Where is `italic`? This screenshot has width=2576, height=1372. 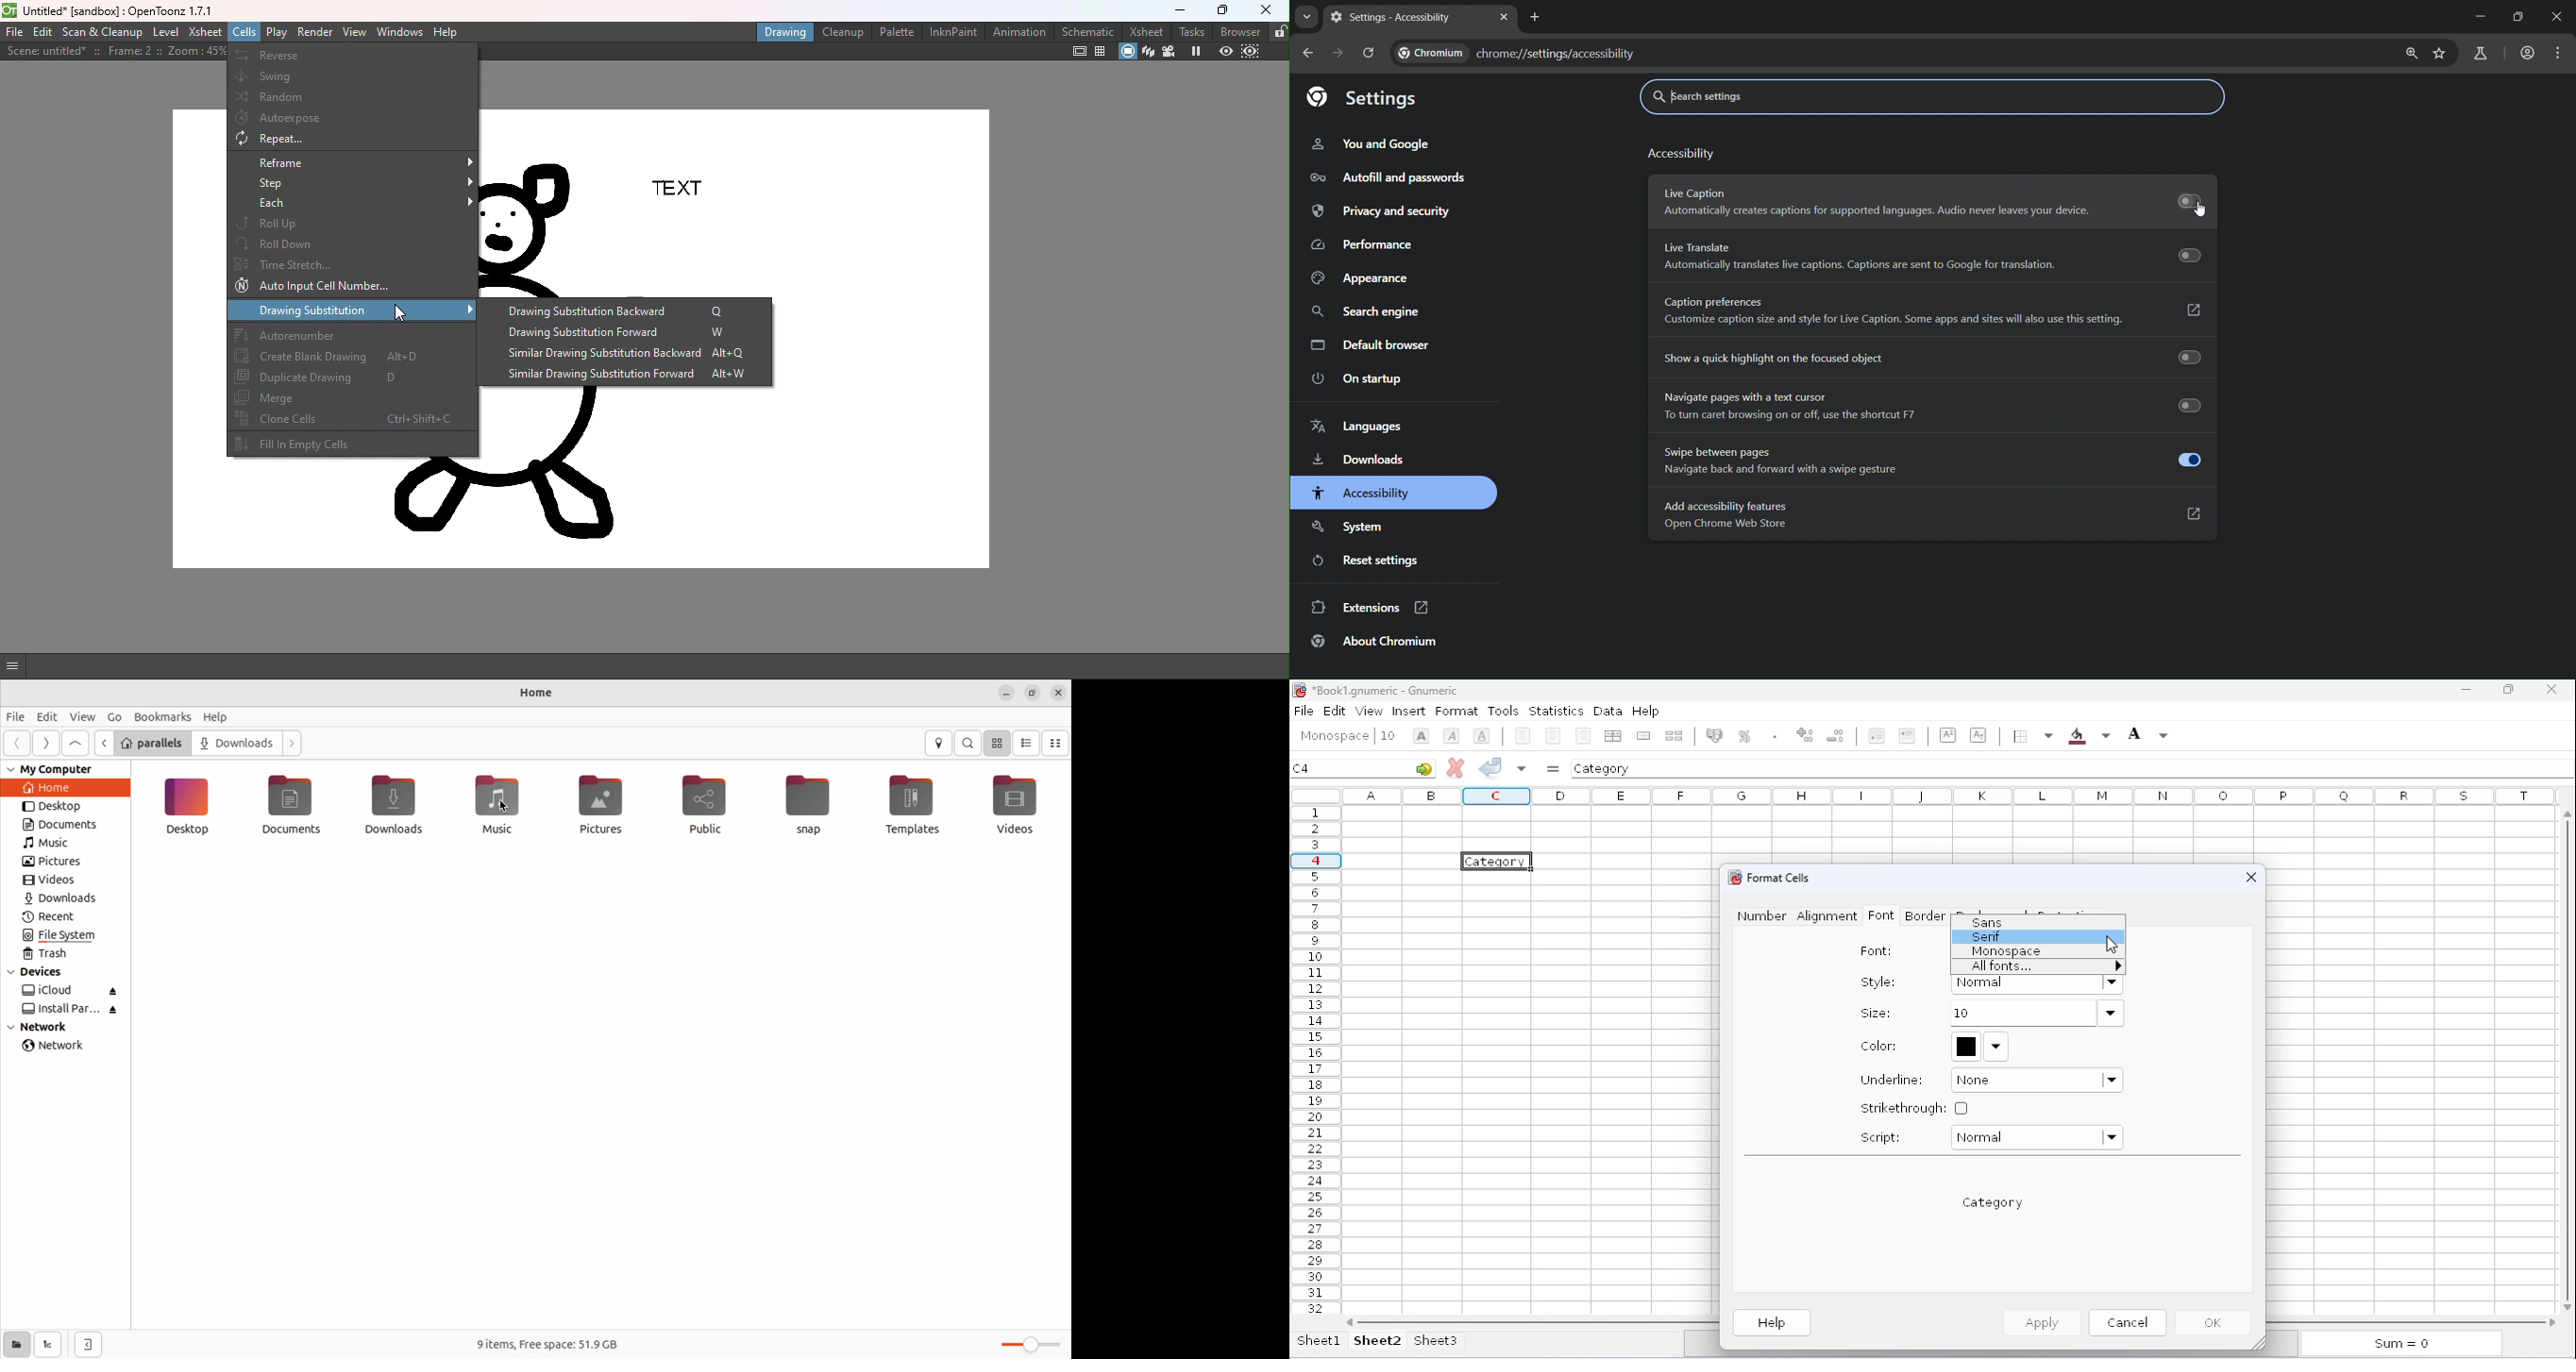
italic is located at coordinates (1451, 736).